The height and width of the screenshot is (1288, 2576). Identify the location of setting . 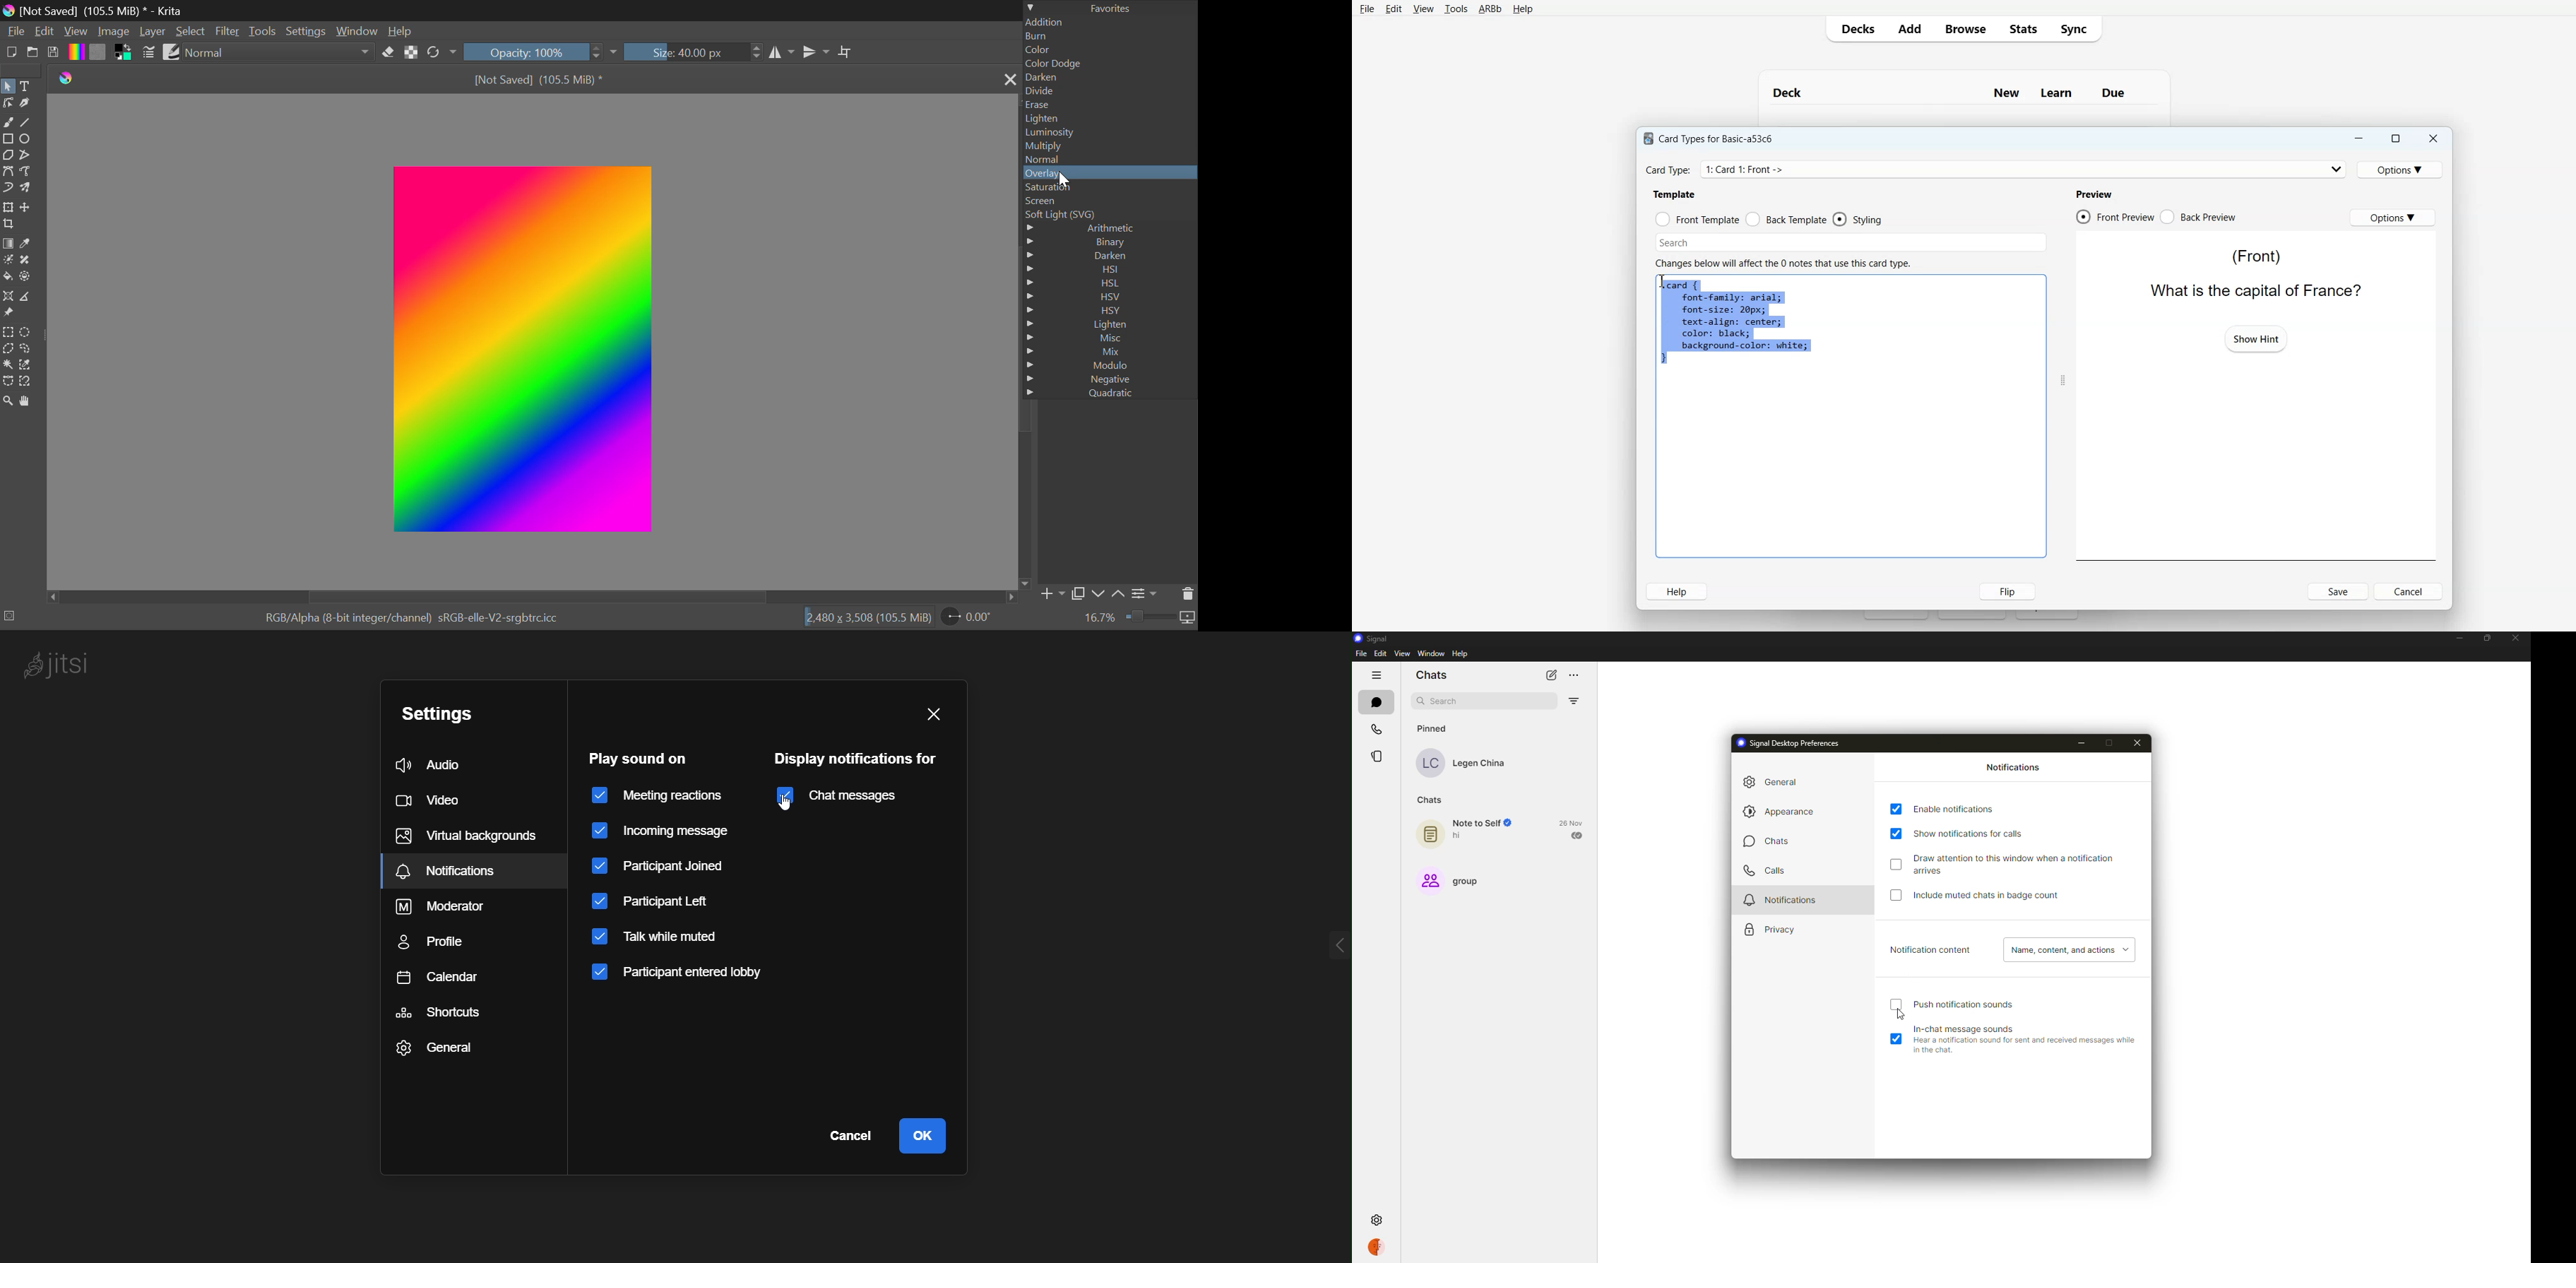
(441, 713).